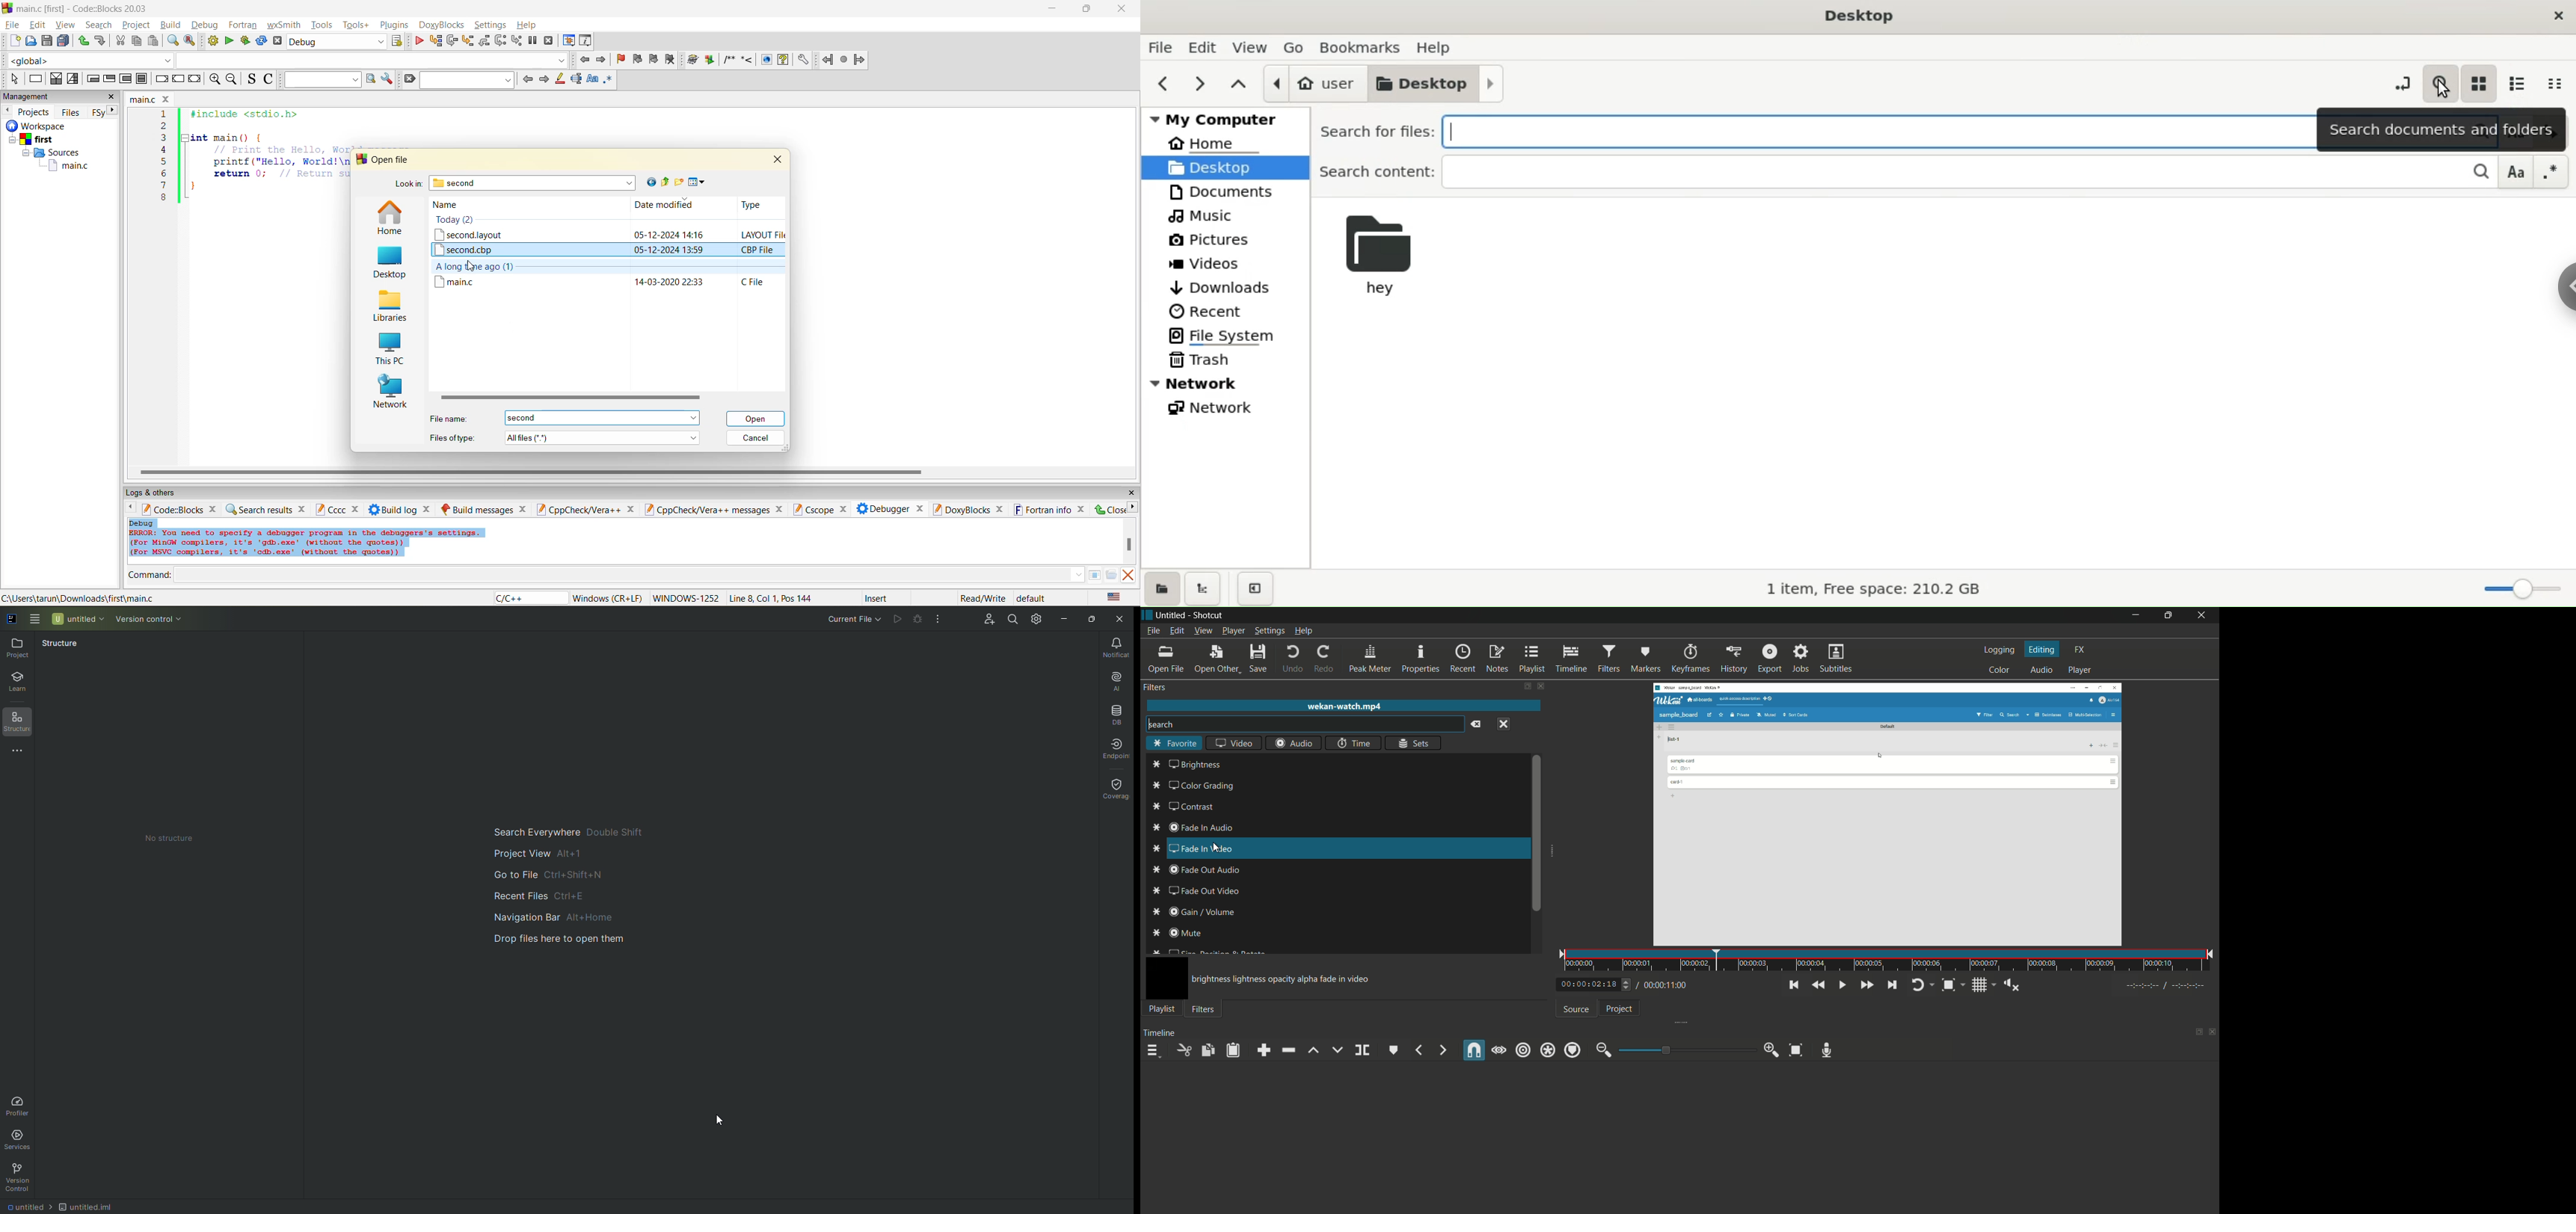 This screenshot has height=1232, width=2576. What do you see at coordinates (1263, 1050) in the screenshot?
I see `append` at bounding box center [1263, 1050].